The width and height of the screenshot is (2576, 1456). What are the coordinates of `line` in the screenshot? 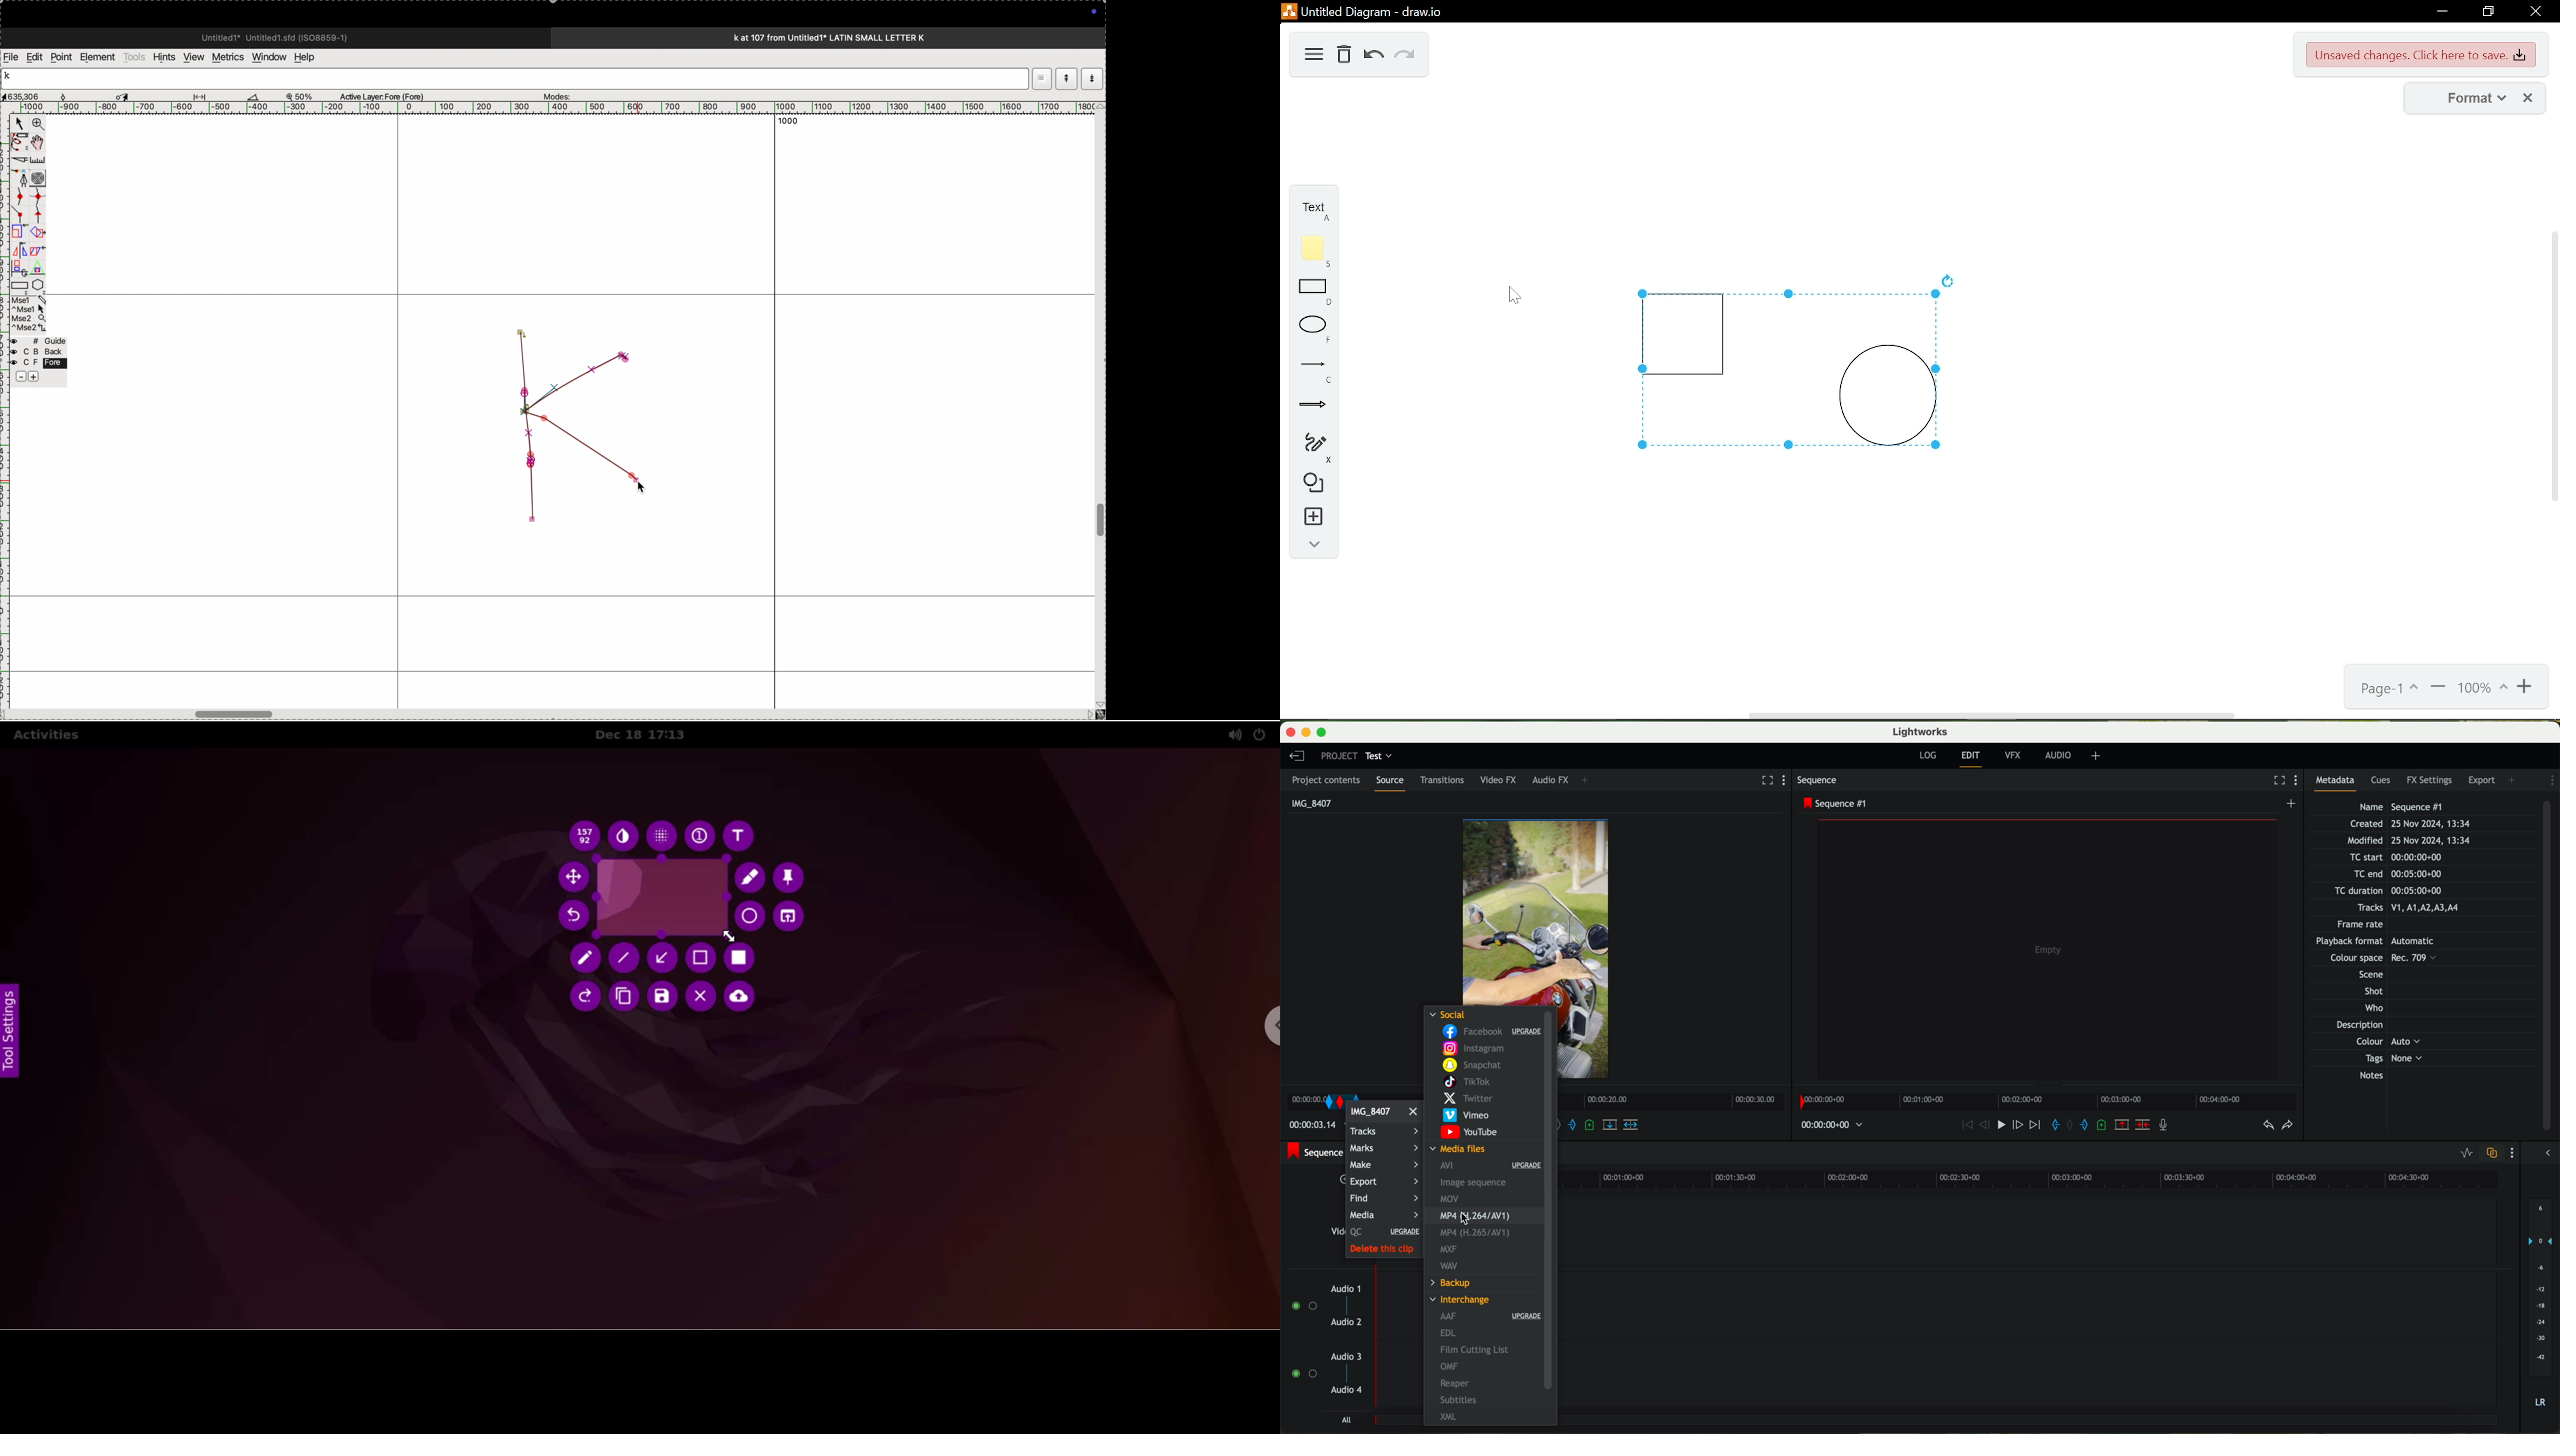 It's located at (1311, 373).